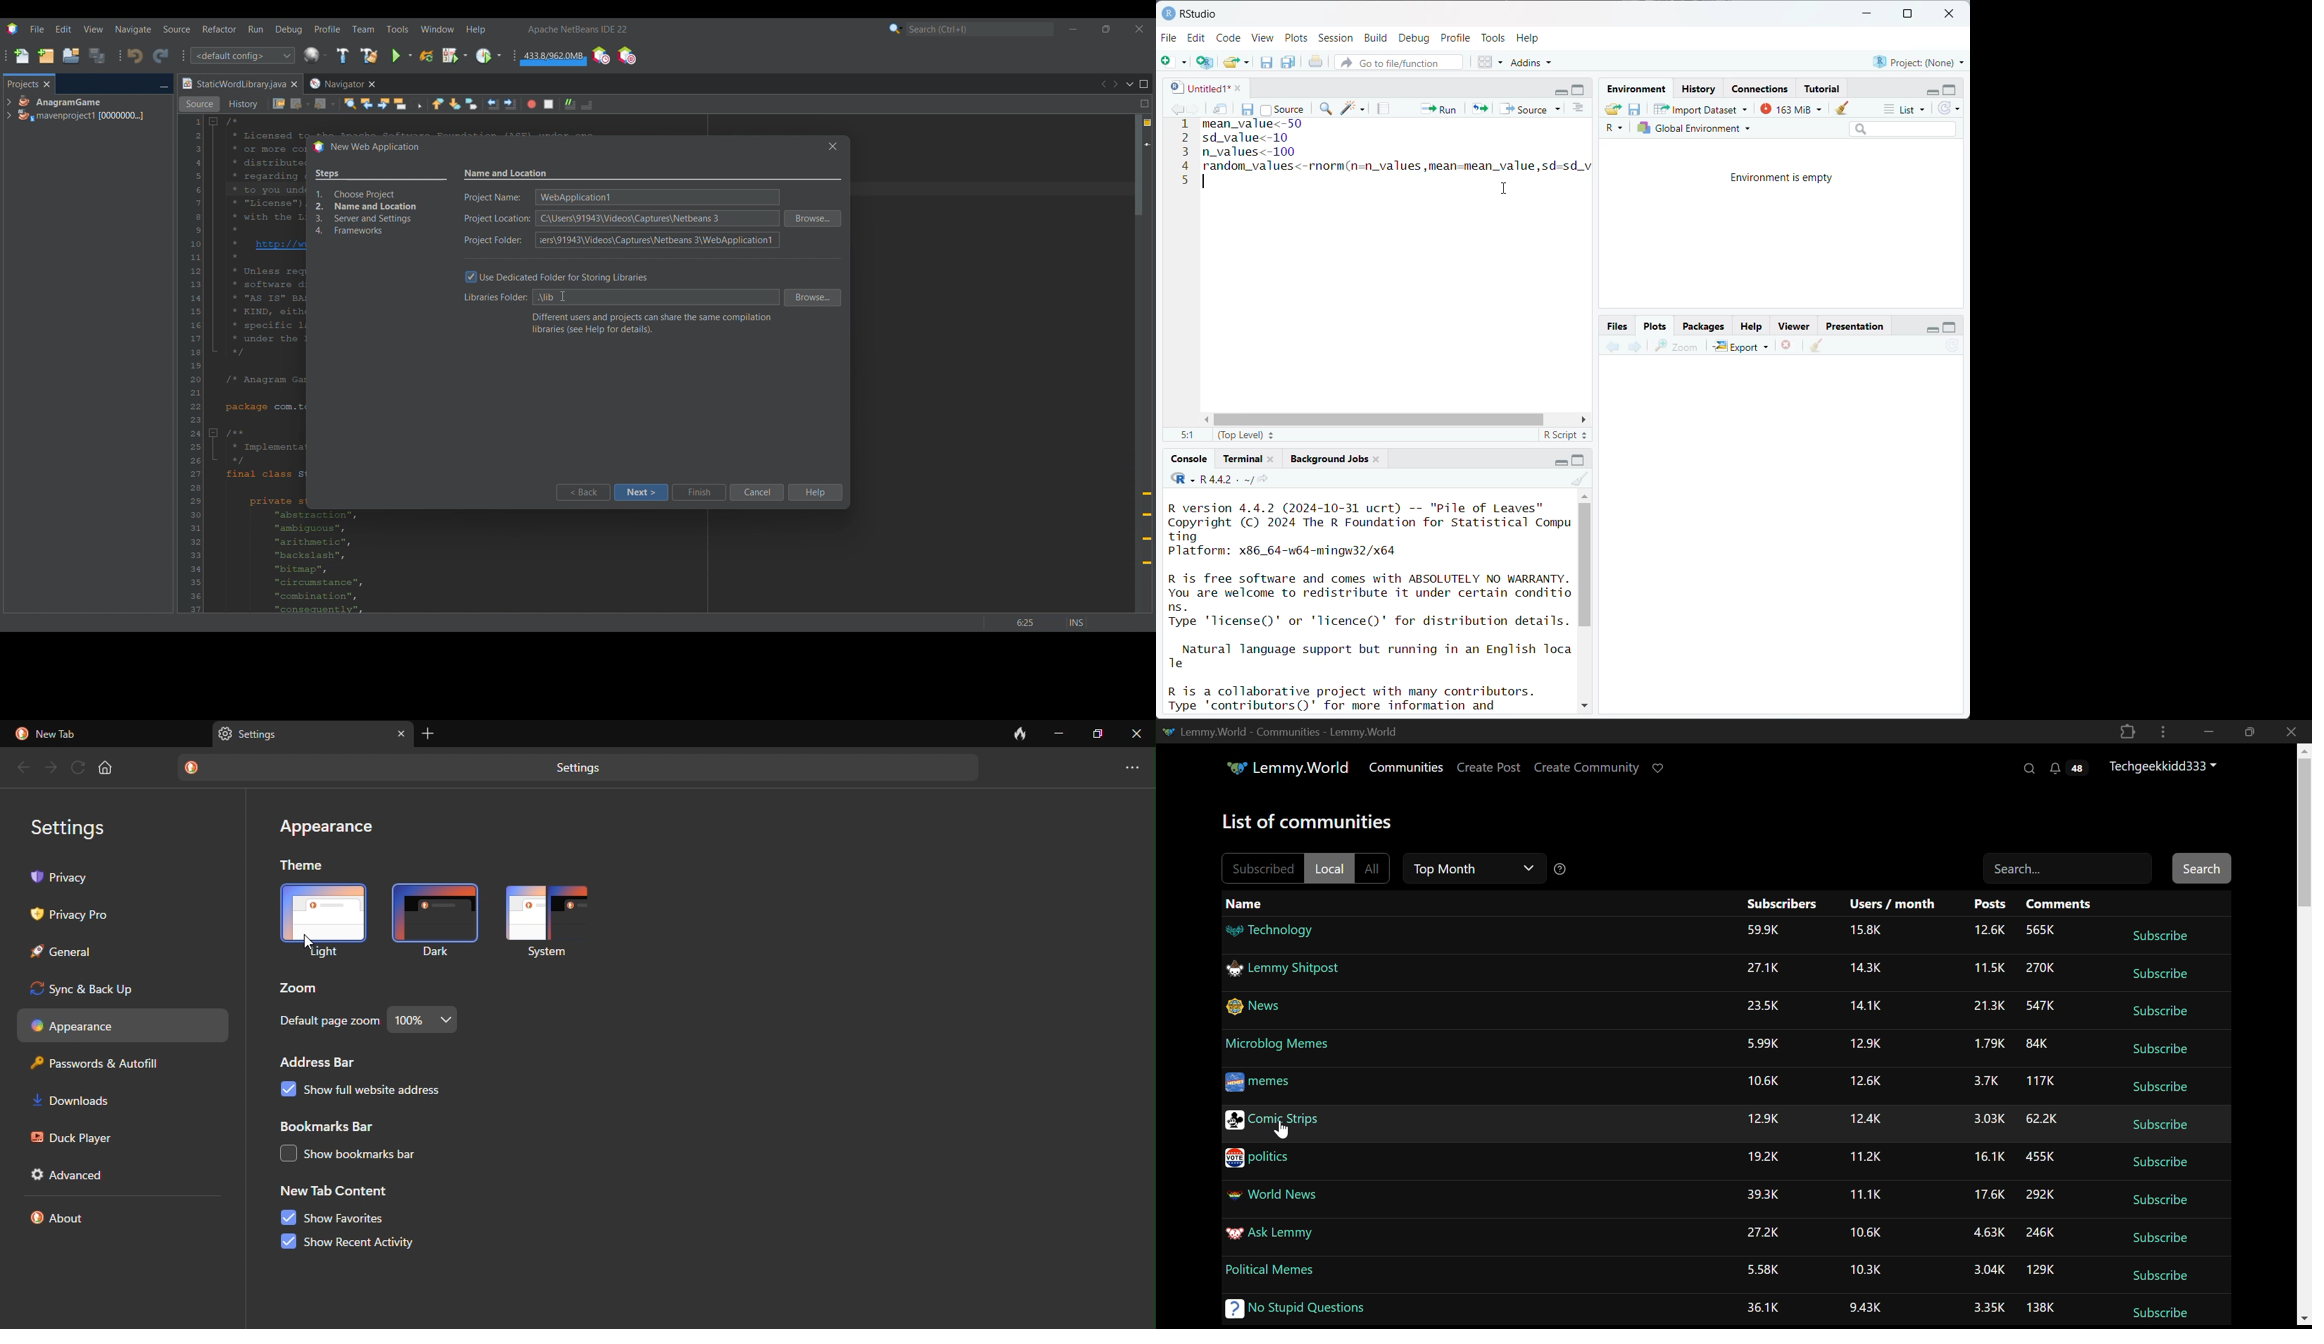 The height and width of the screenshot is (1344, 2324). What do you see at coordinates (1566, 437) in the screenshot?
I see `R script` at bounding box center [1566, 437].